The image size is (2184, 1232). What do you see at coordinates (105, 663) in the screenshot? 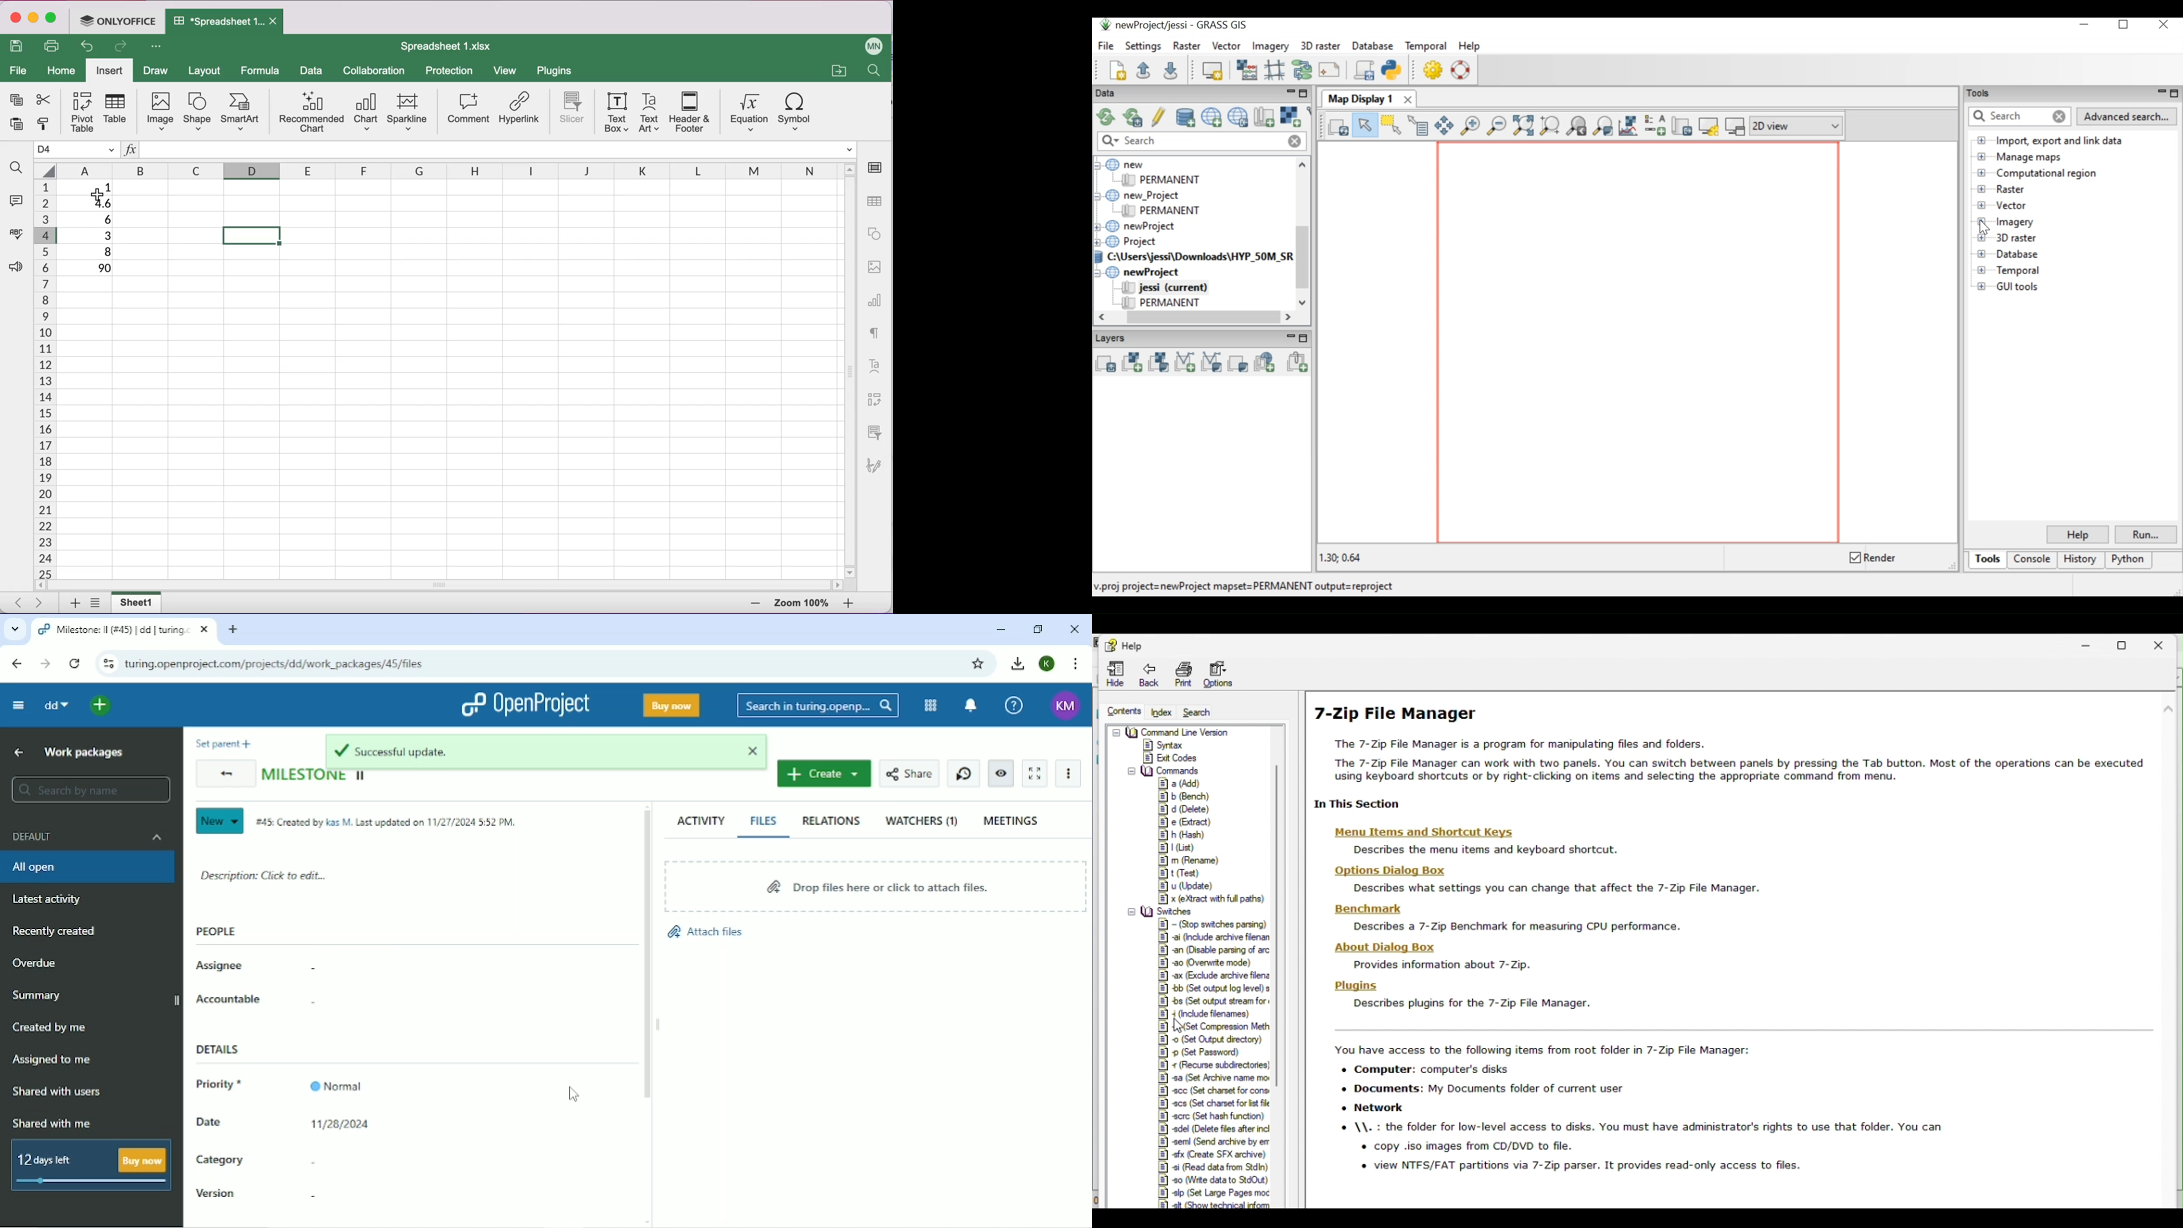
I see `View site information ` at bounding box center [105, 663].